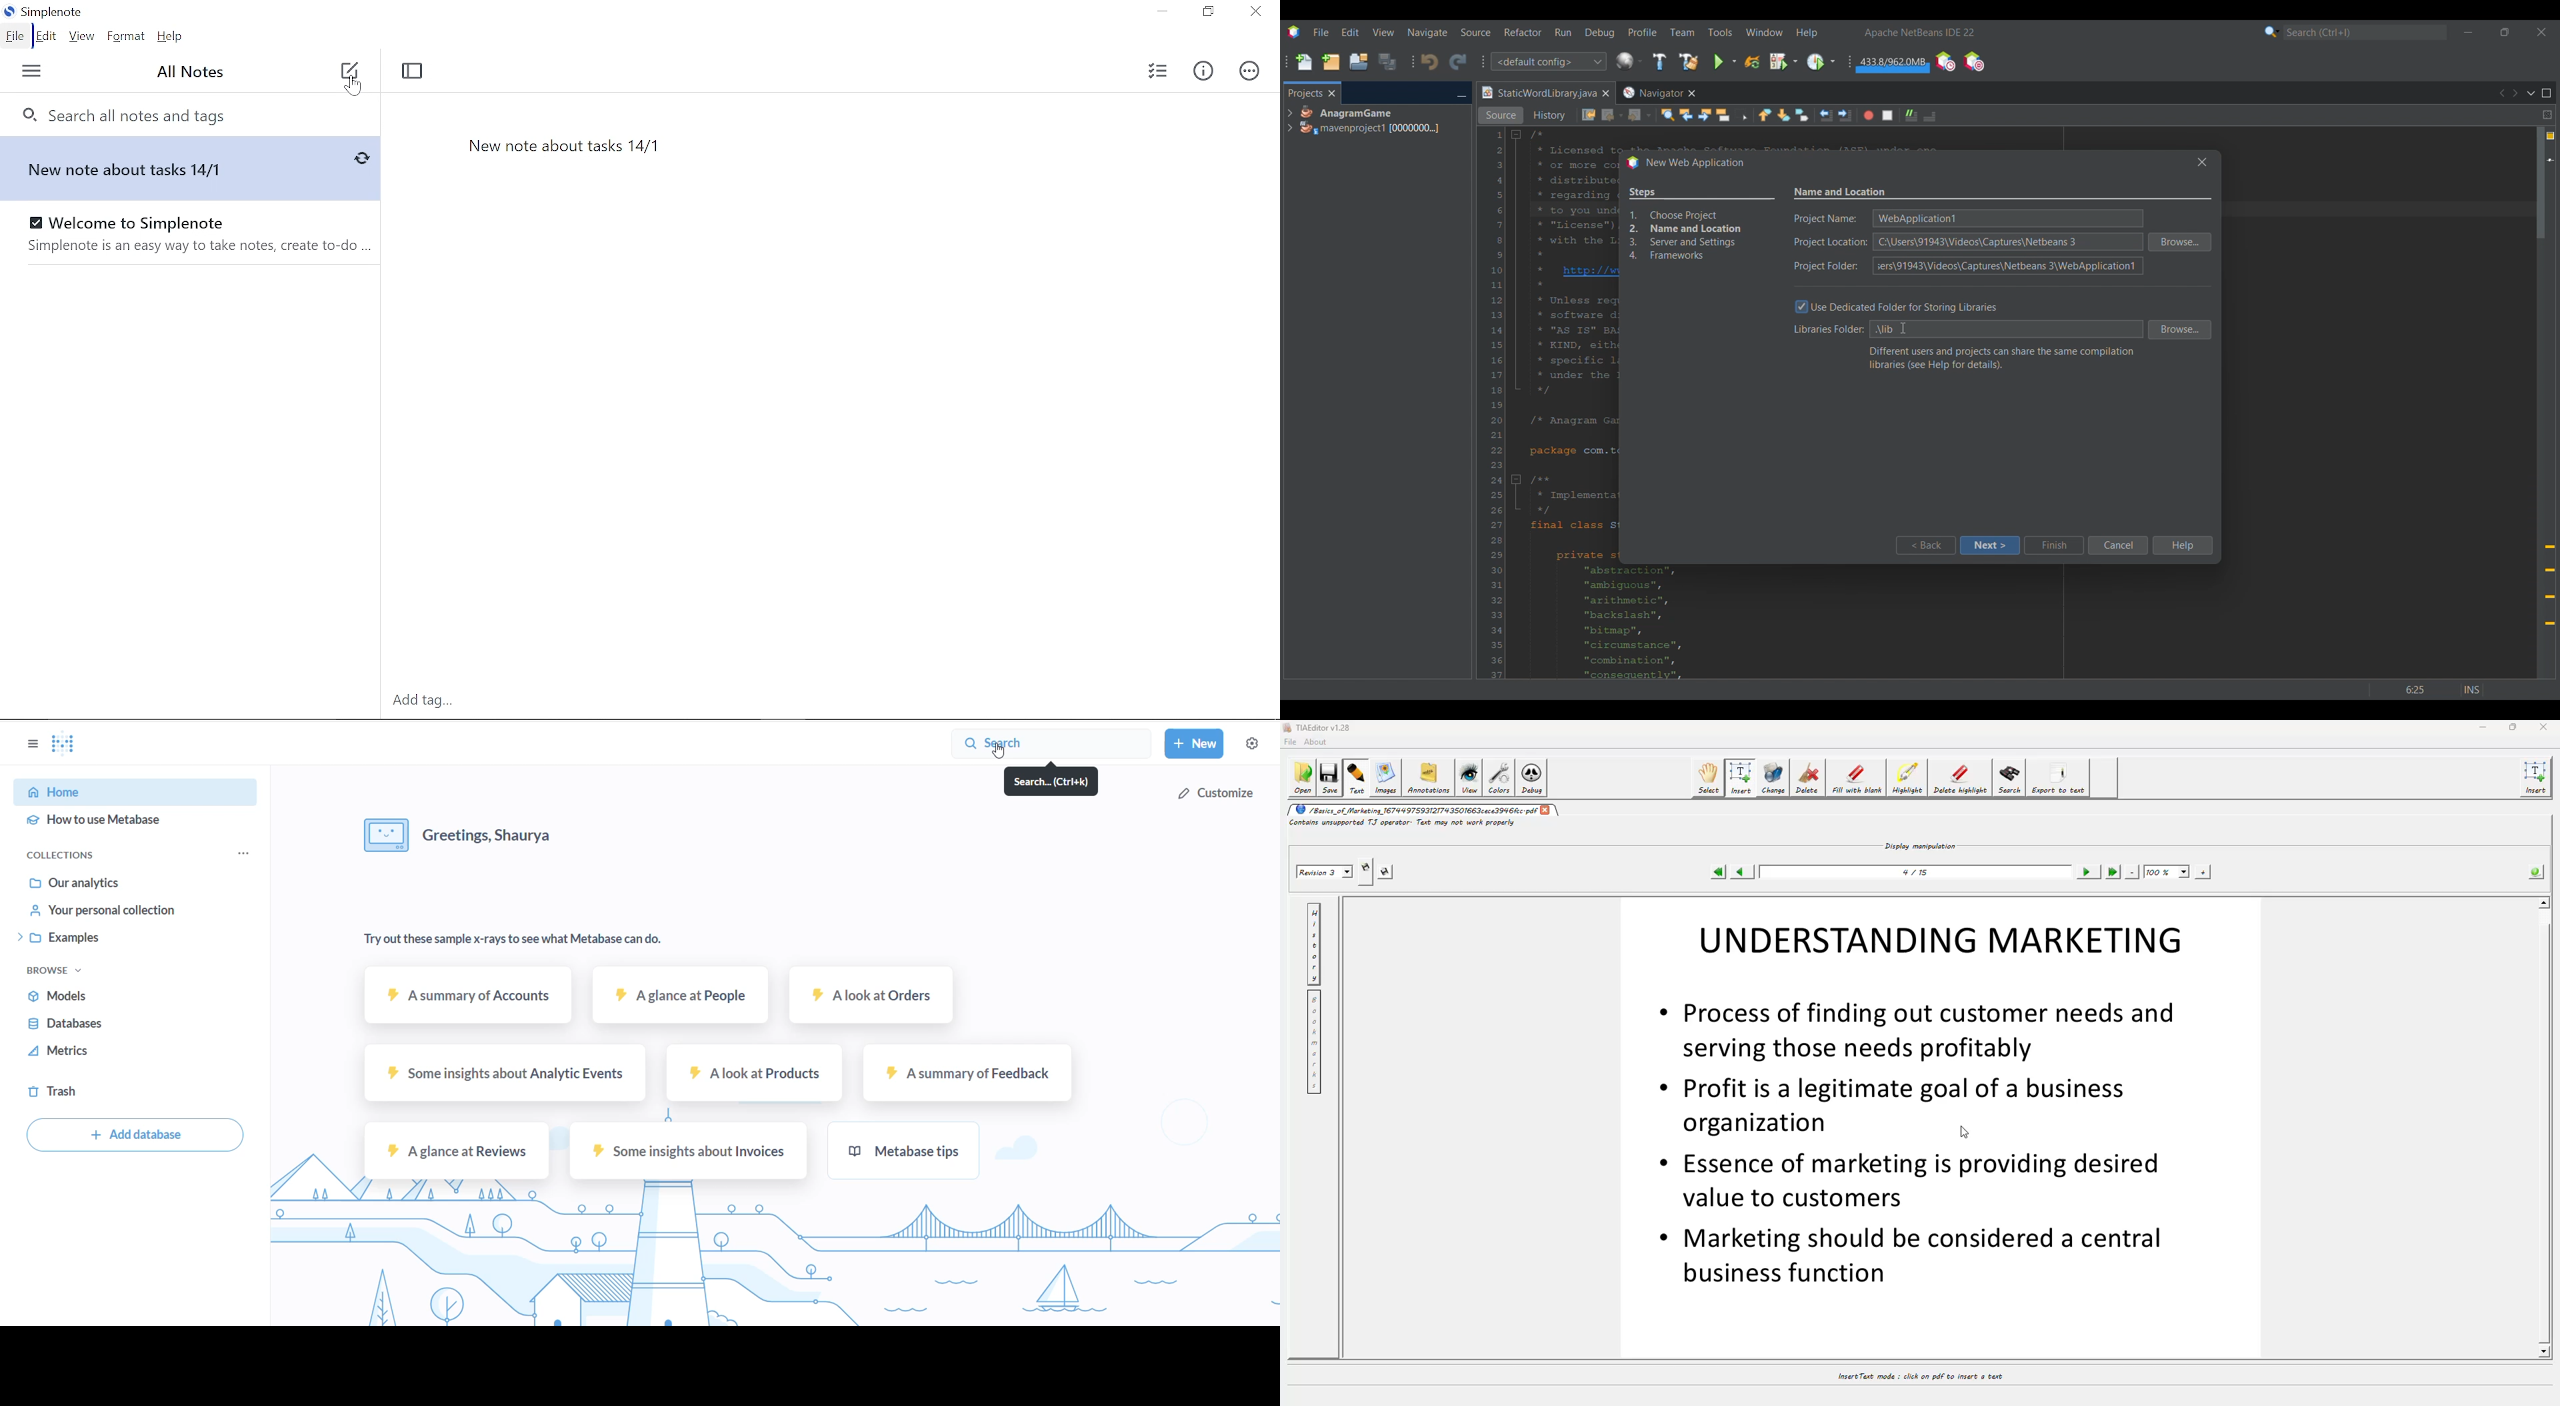 The height and width of the screenshot is (1428, 2576). What do you see at coordinates (1925, 545) in the screenshot?
I see `Back` at bounding box center [1925, 545].